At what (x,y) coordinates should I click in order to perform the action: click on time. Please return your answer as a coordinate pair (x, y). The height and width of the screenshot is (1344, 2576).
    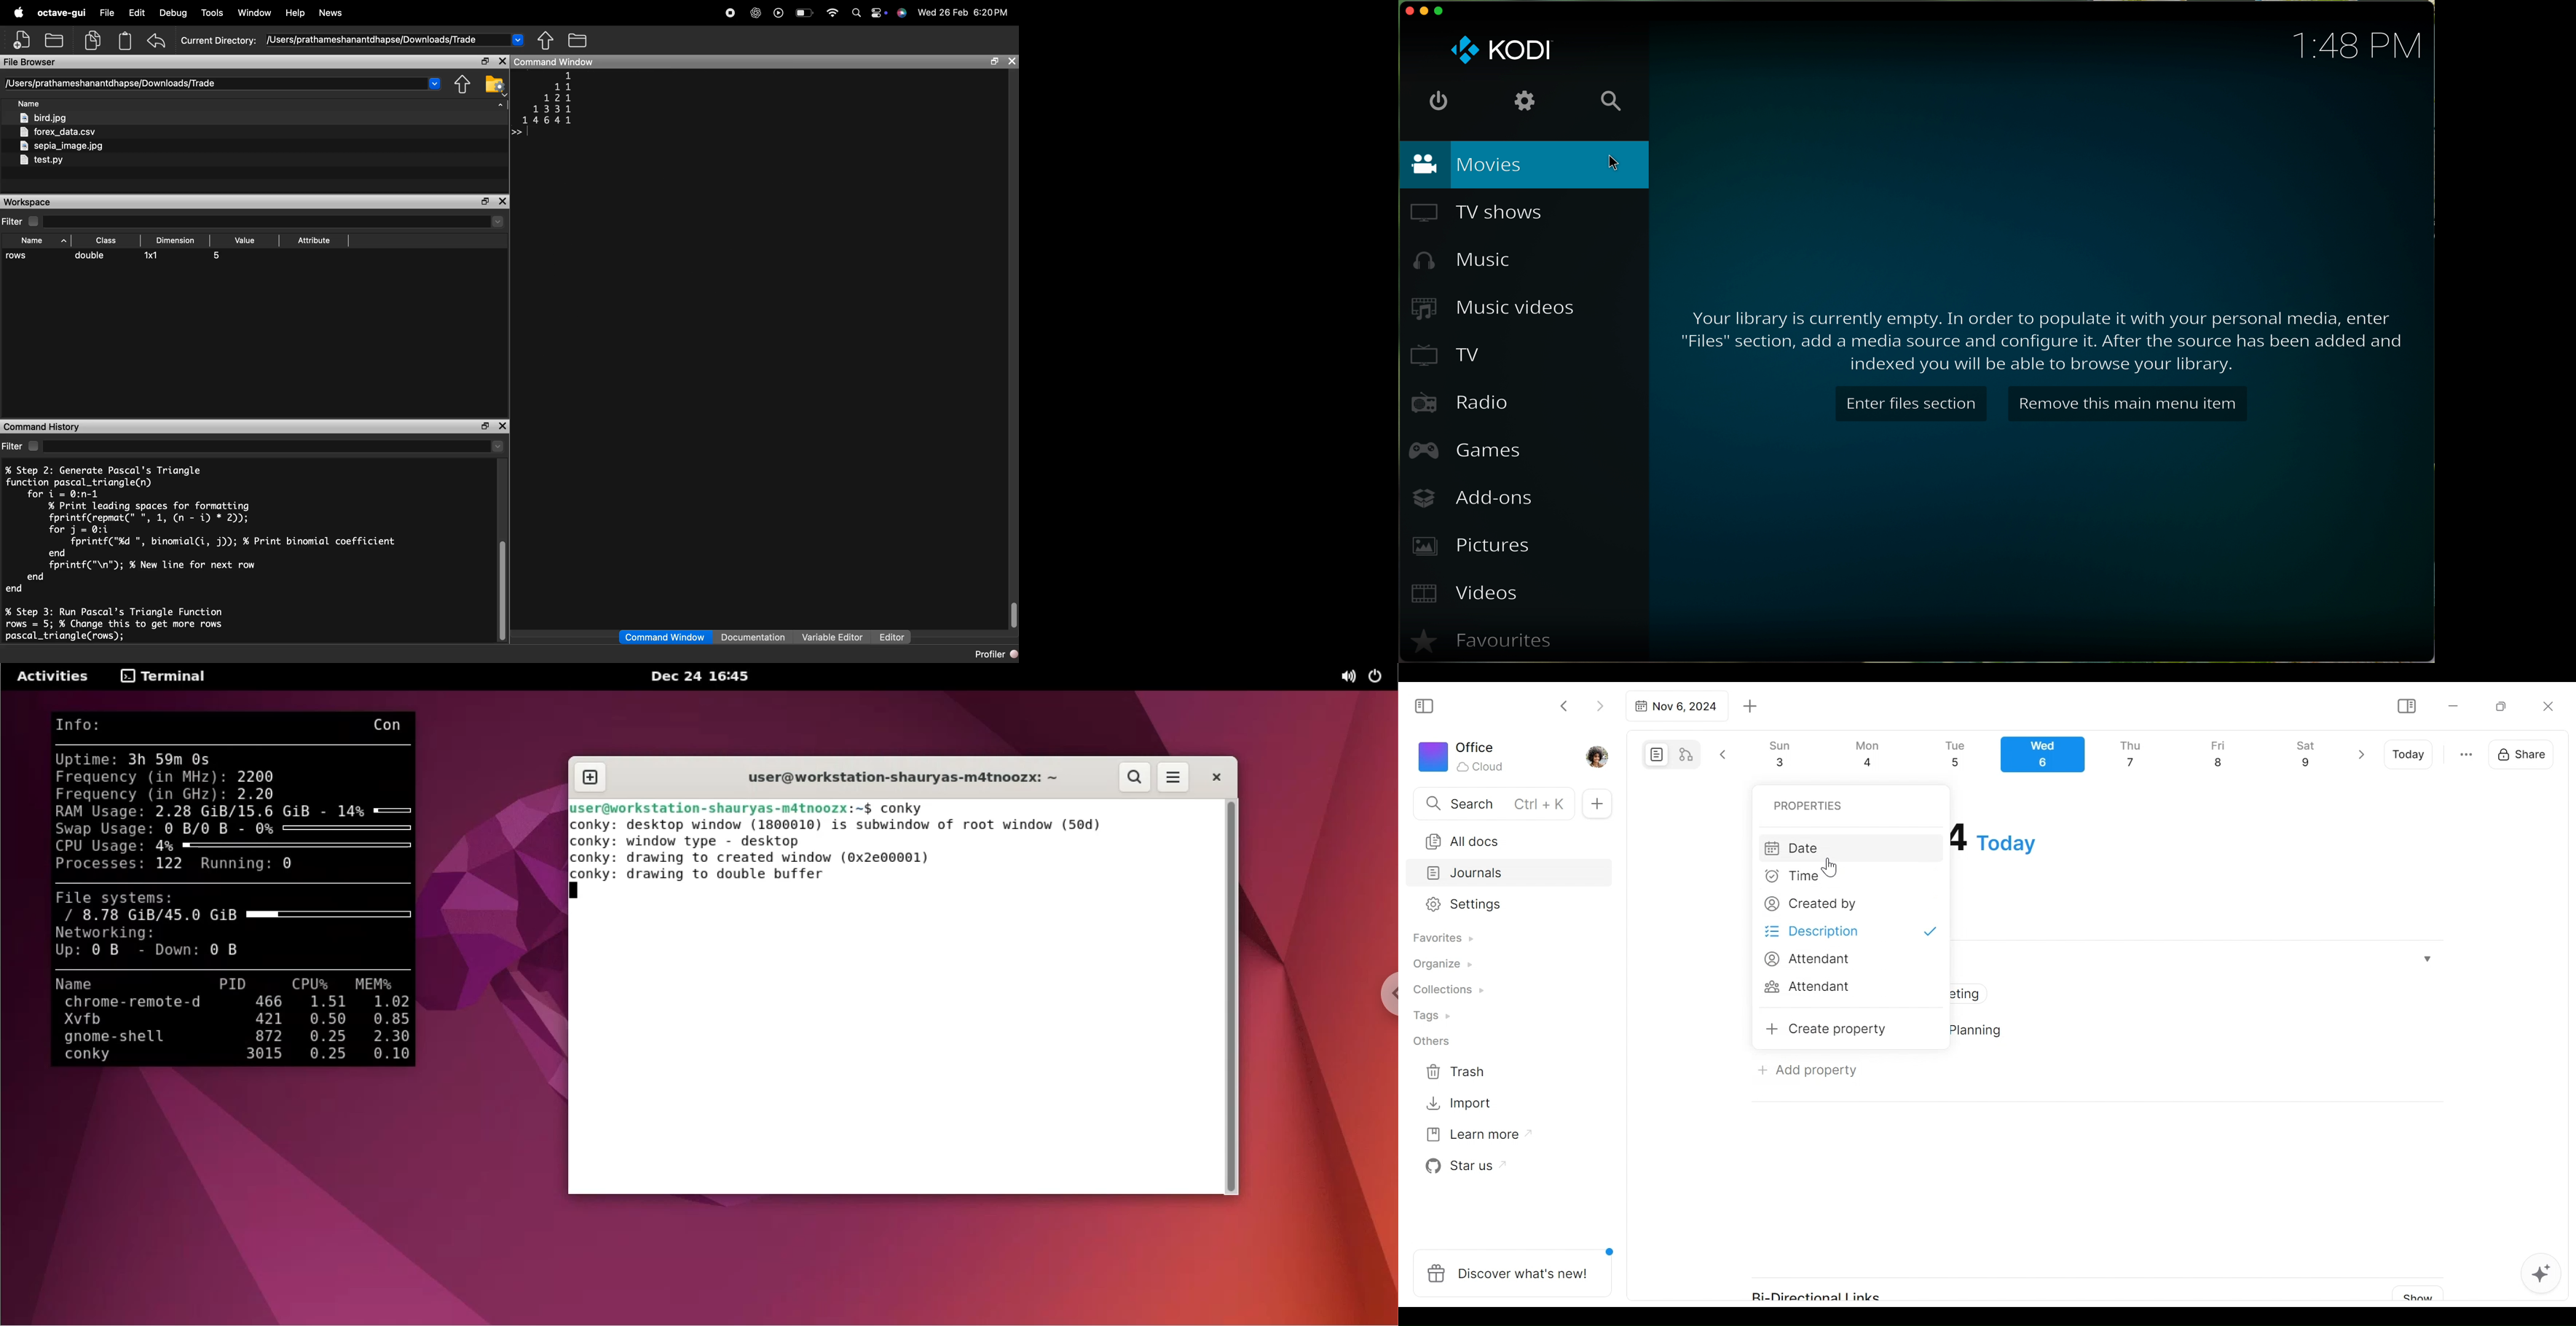
    Looking at the image, I should click on (2350, 46).